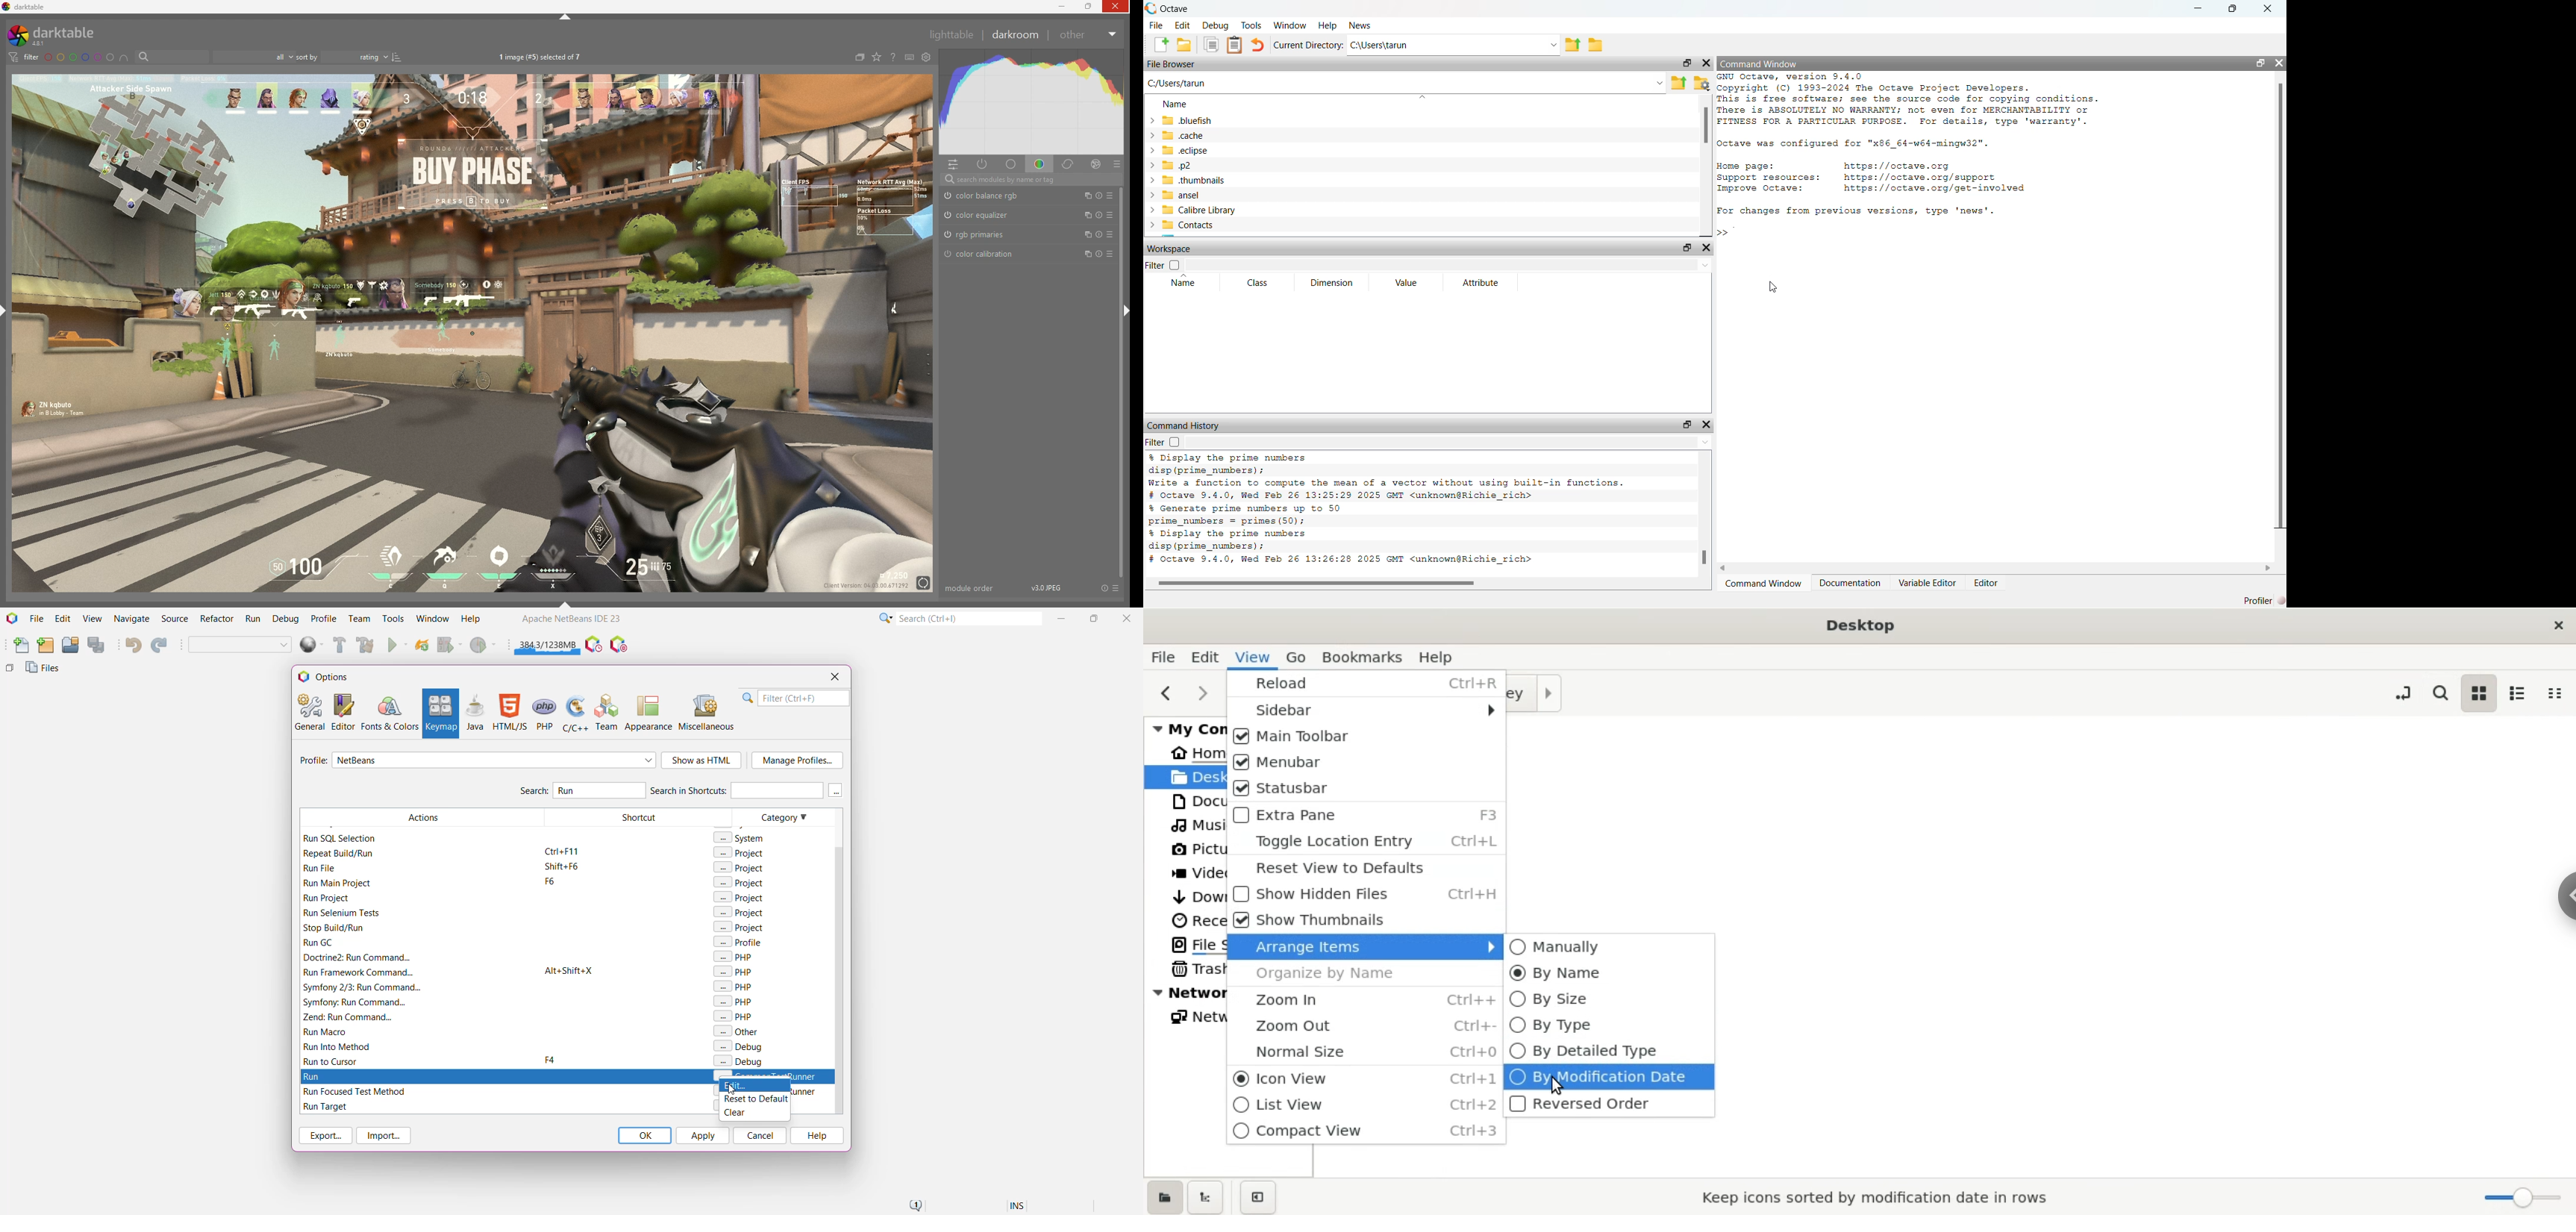 This screenshot has height=1232, width=2576. I want to click on Edit, so click(756, 1088).